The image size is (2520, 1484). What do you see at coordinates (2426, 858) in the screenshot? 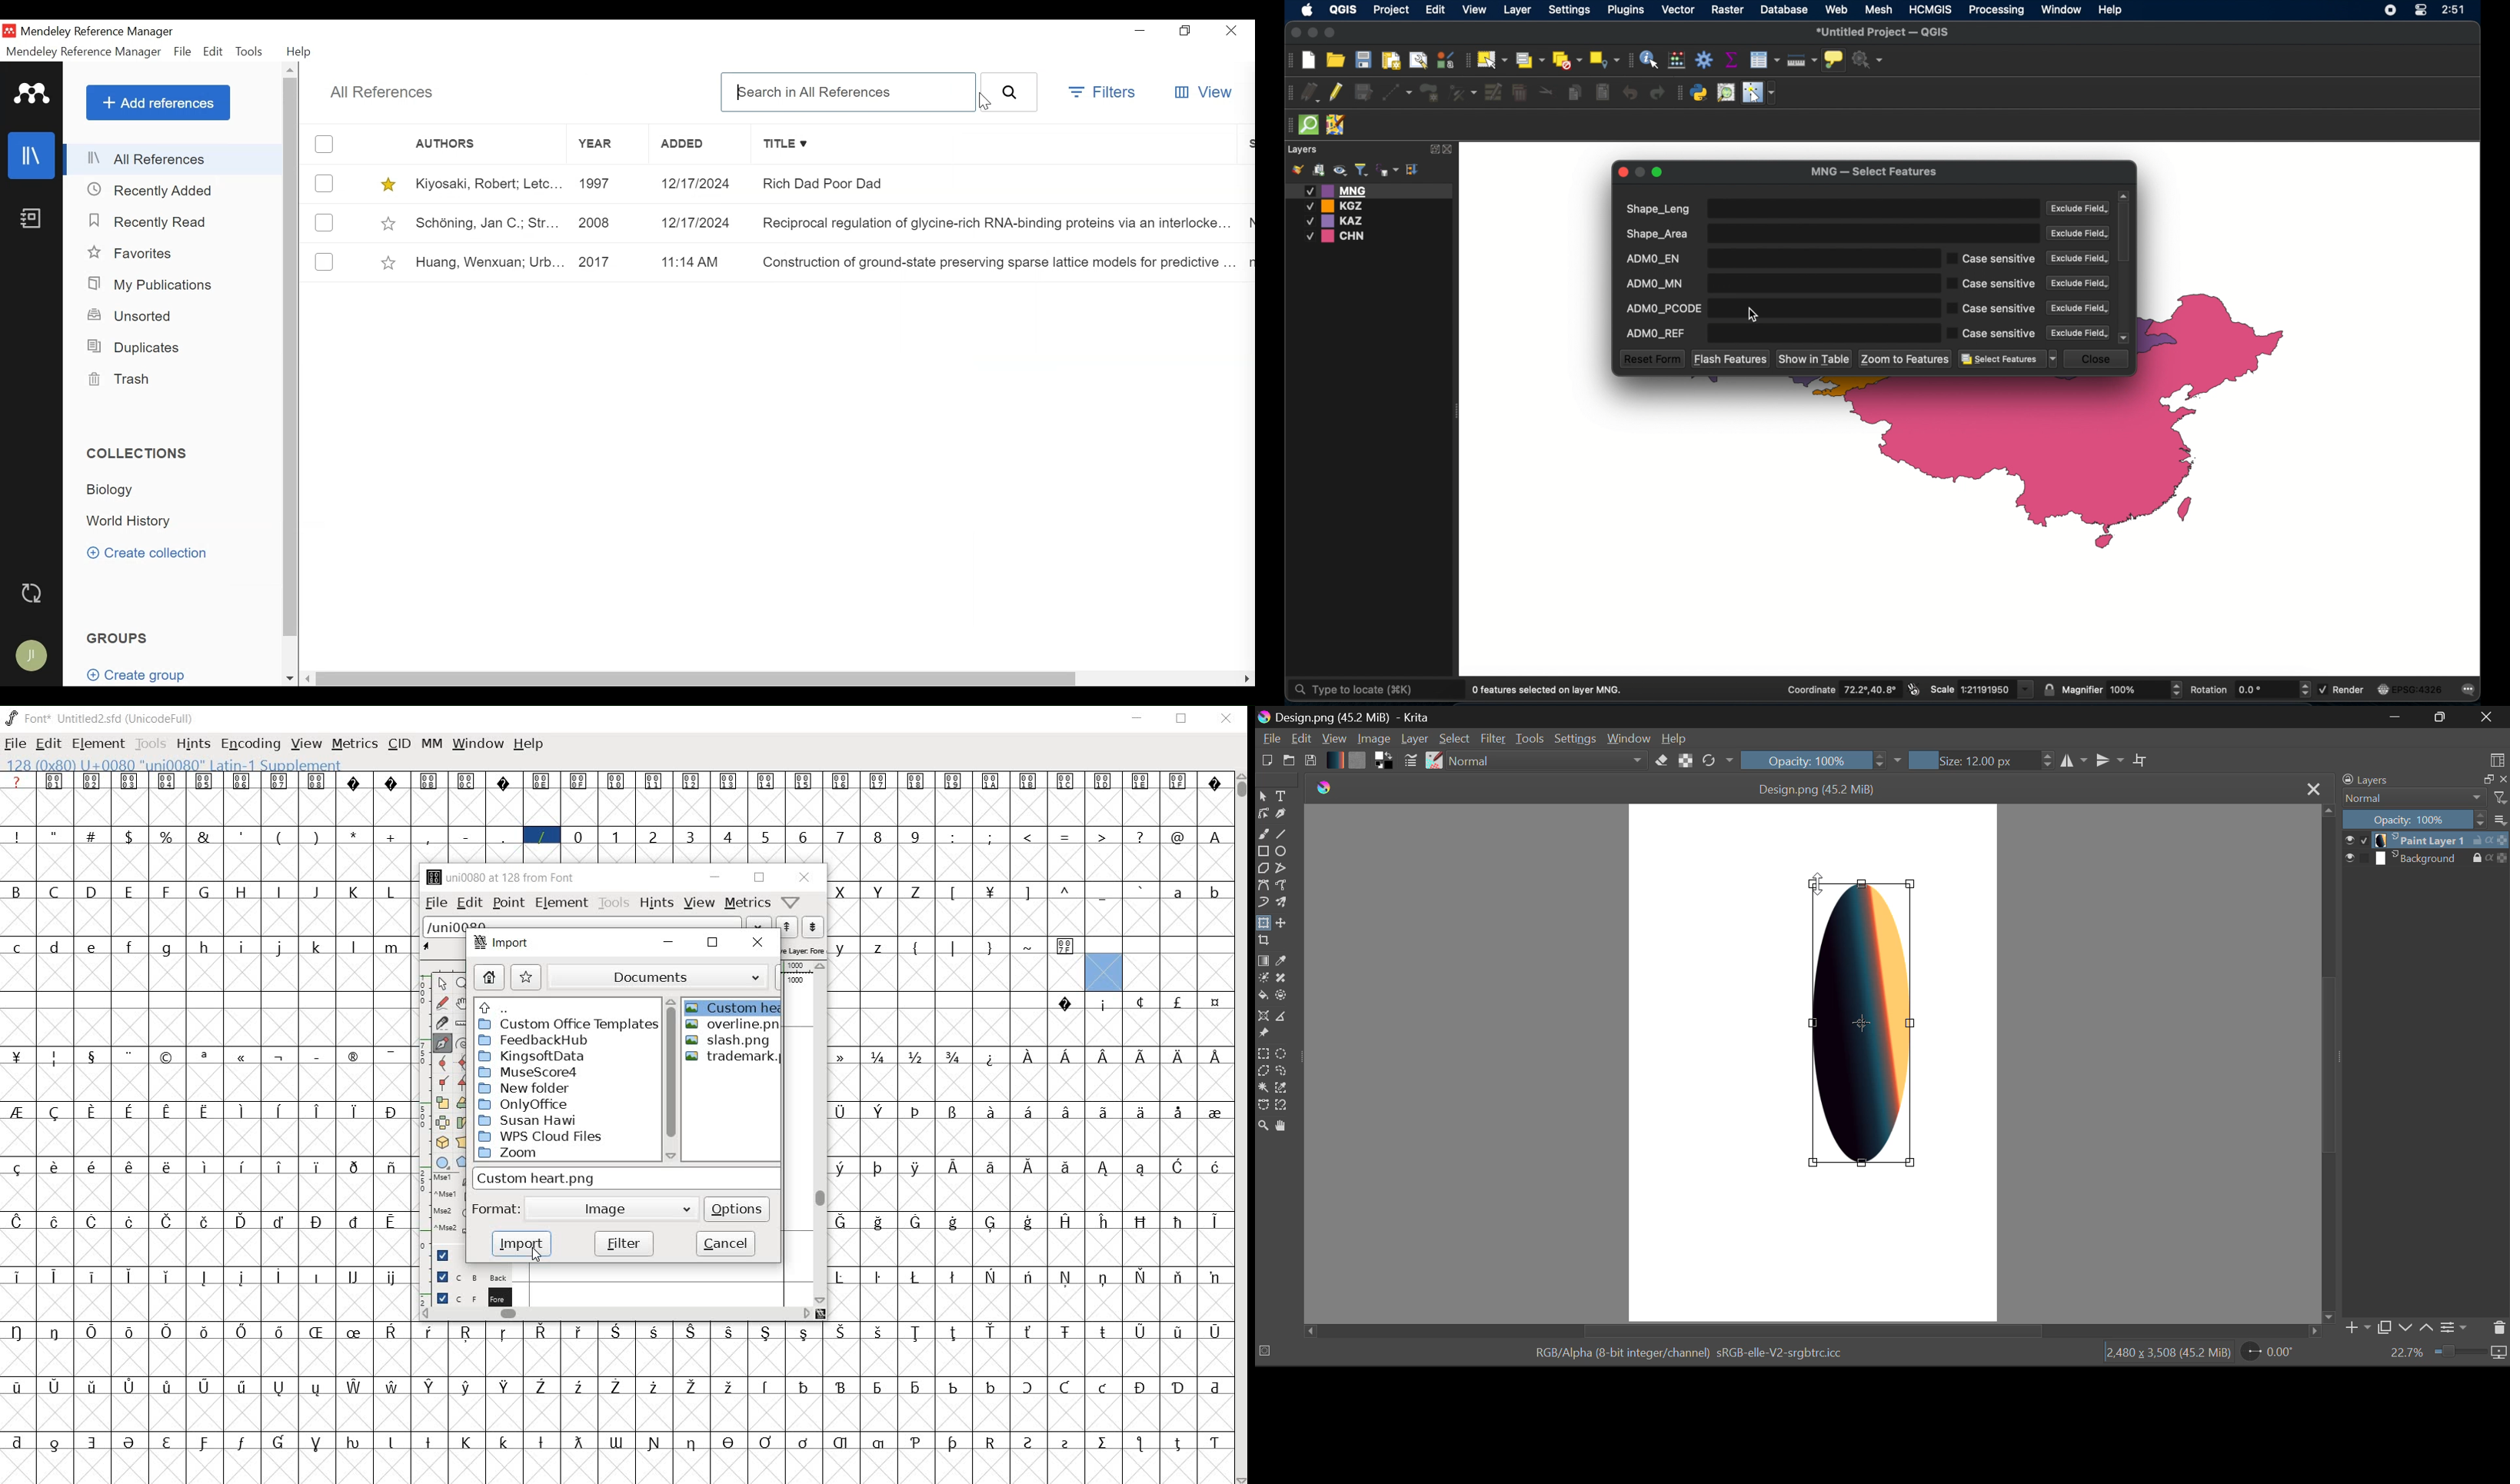
I see `Background Layer` at bounding box center [2426, 858].